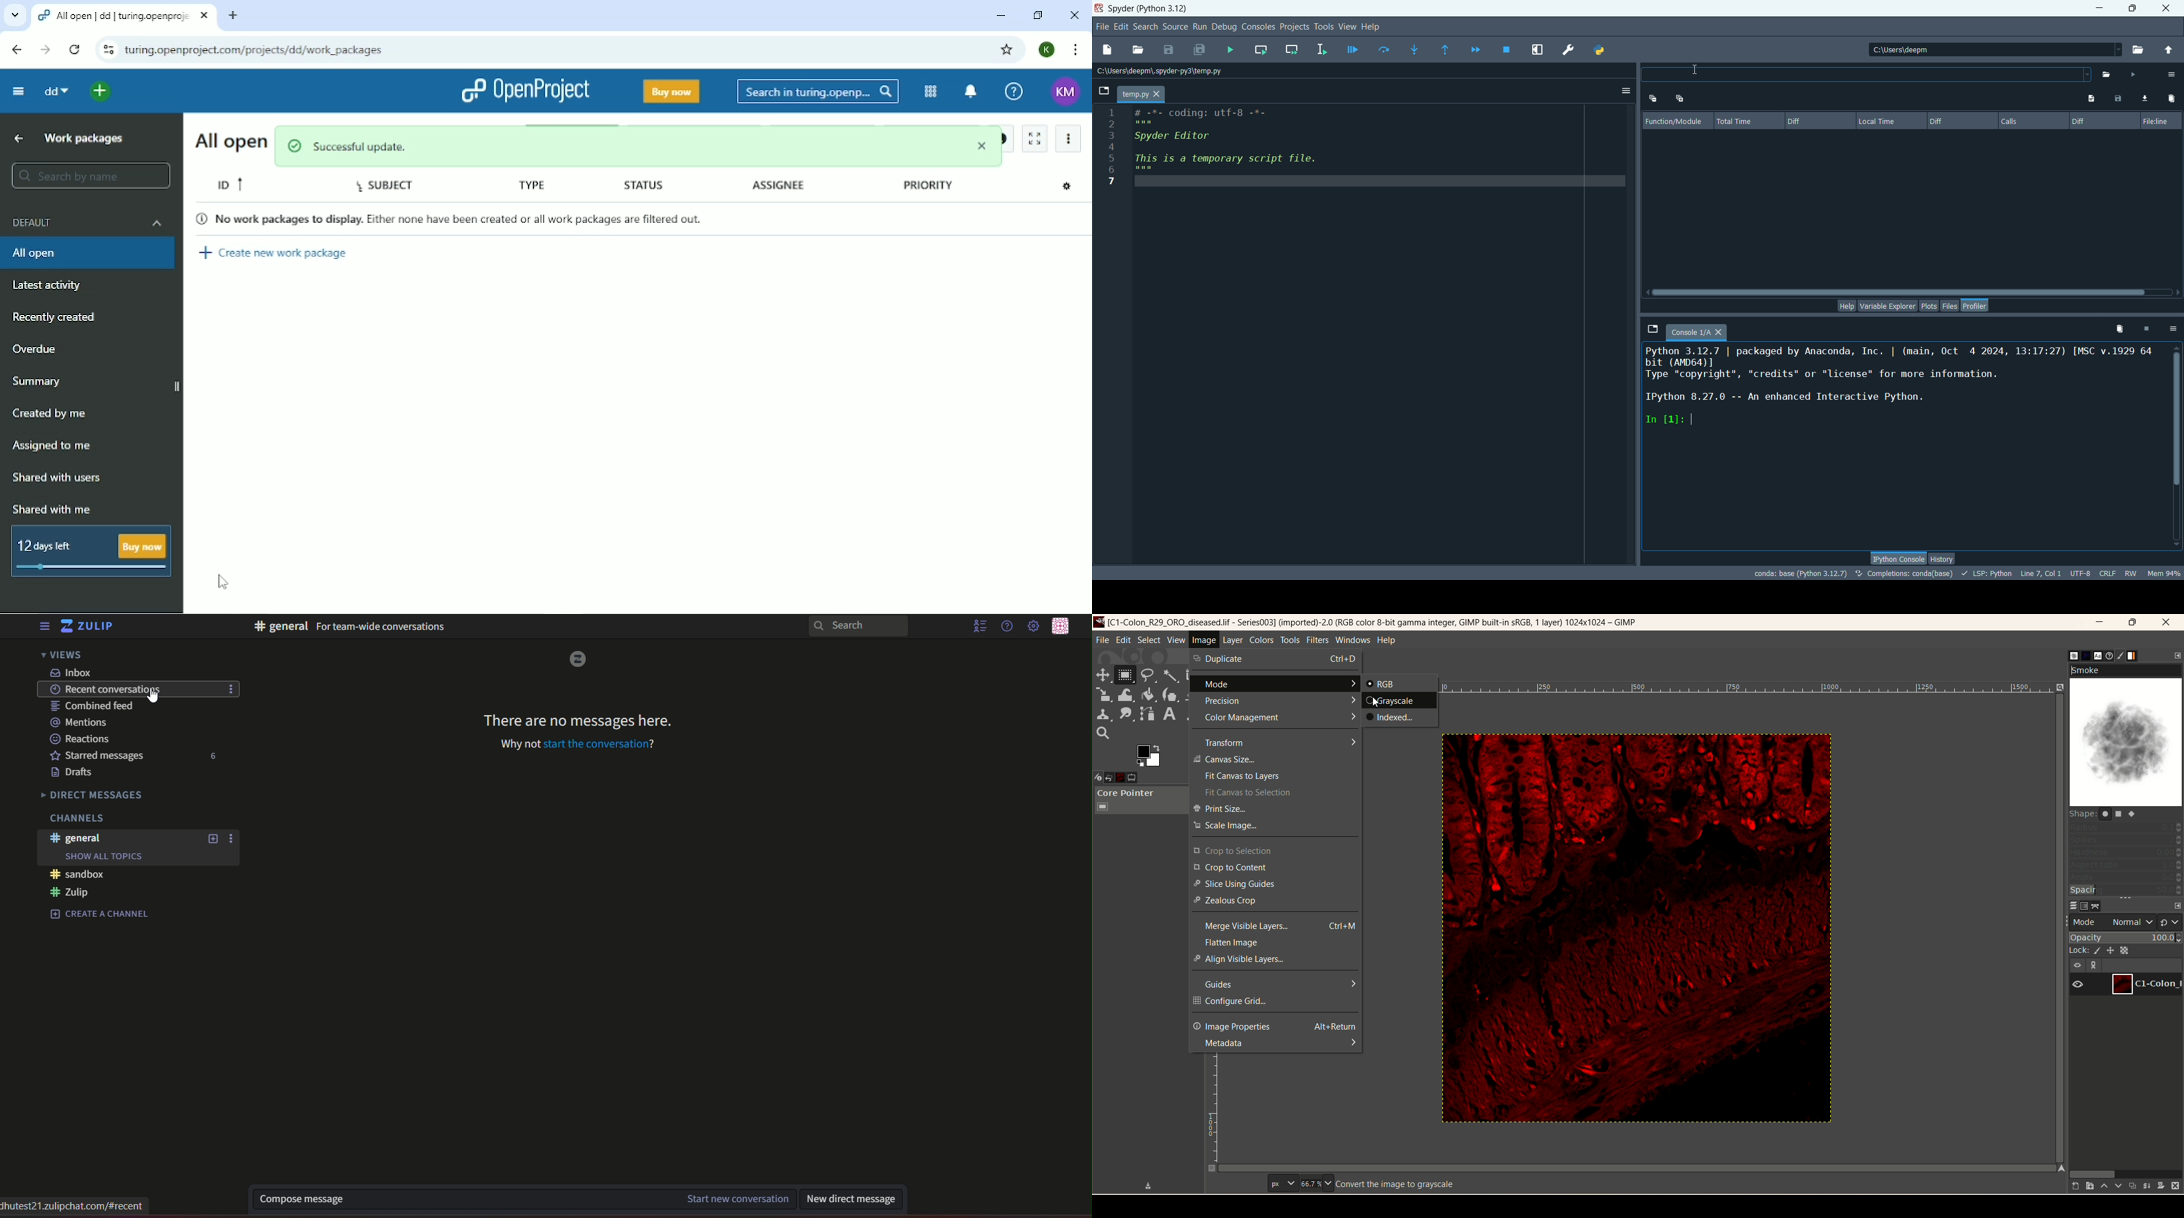 This screenshot has width=2184, height=1232. Describe the element at coordinates (1414, 49) in the screenshot. I see `step into function` at that location.